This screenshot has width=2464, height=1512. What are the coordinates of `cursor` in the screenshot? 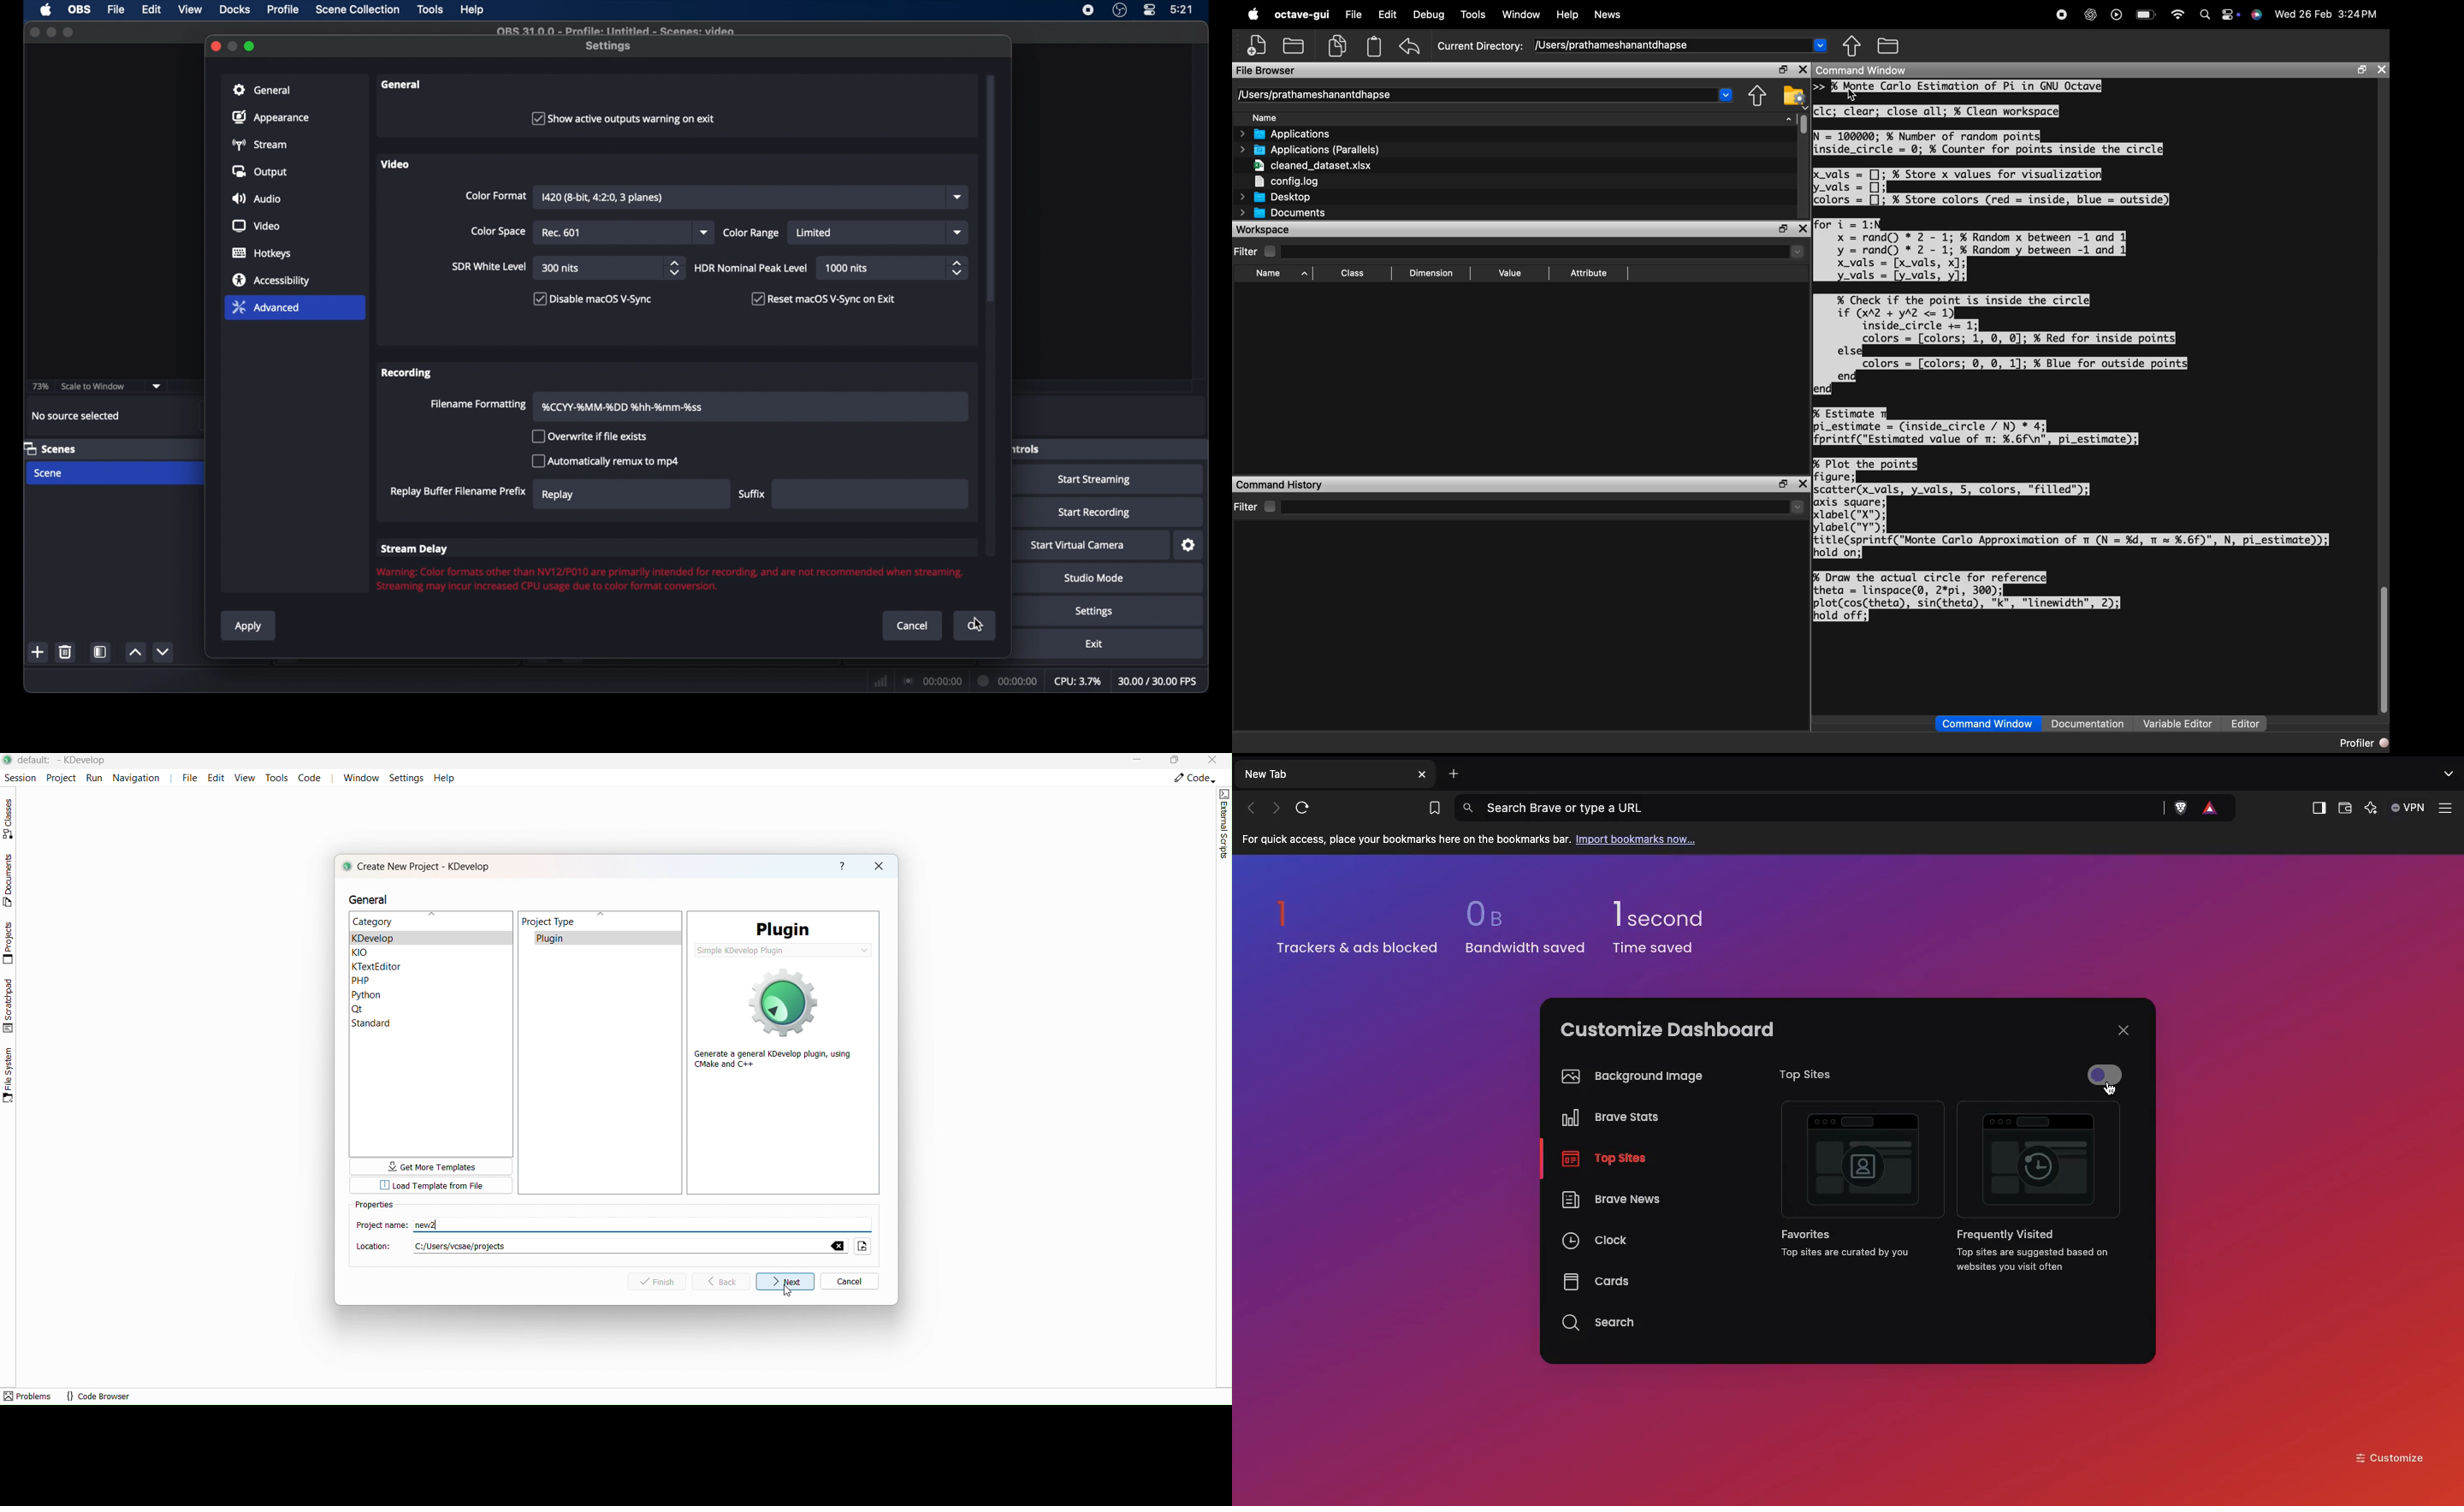 It's located at (978, 624).